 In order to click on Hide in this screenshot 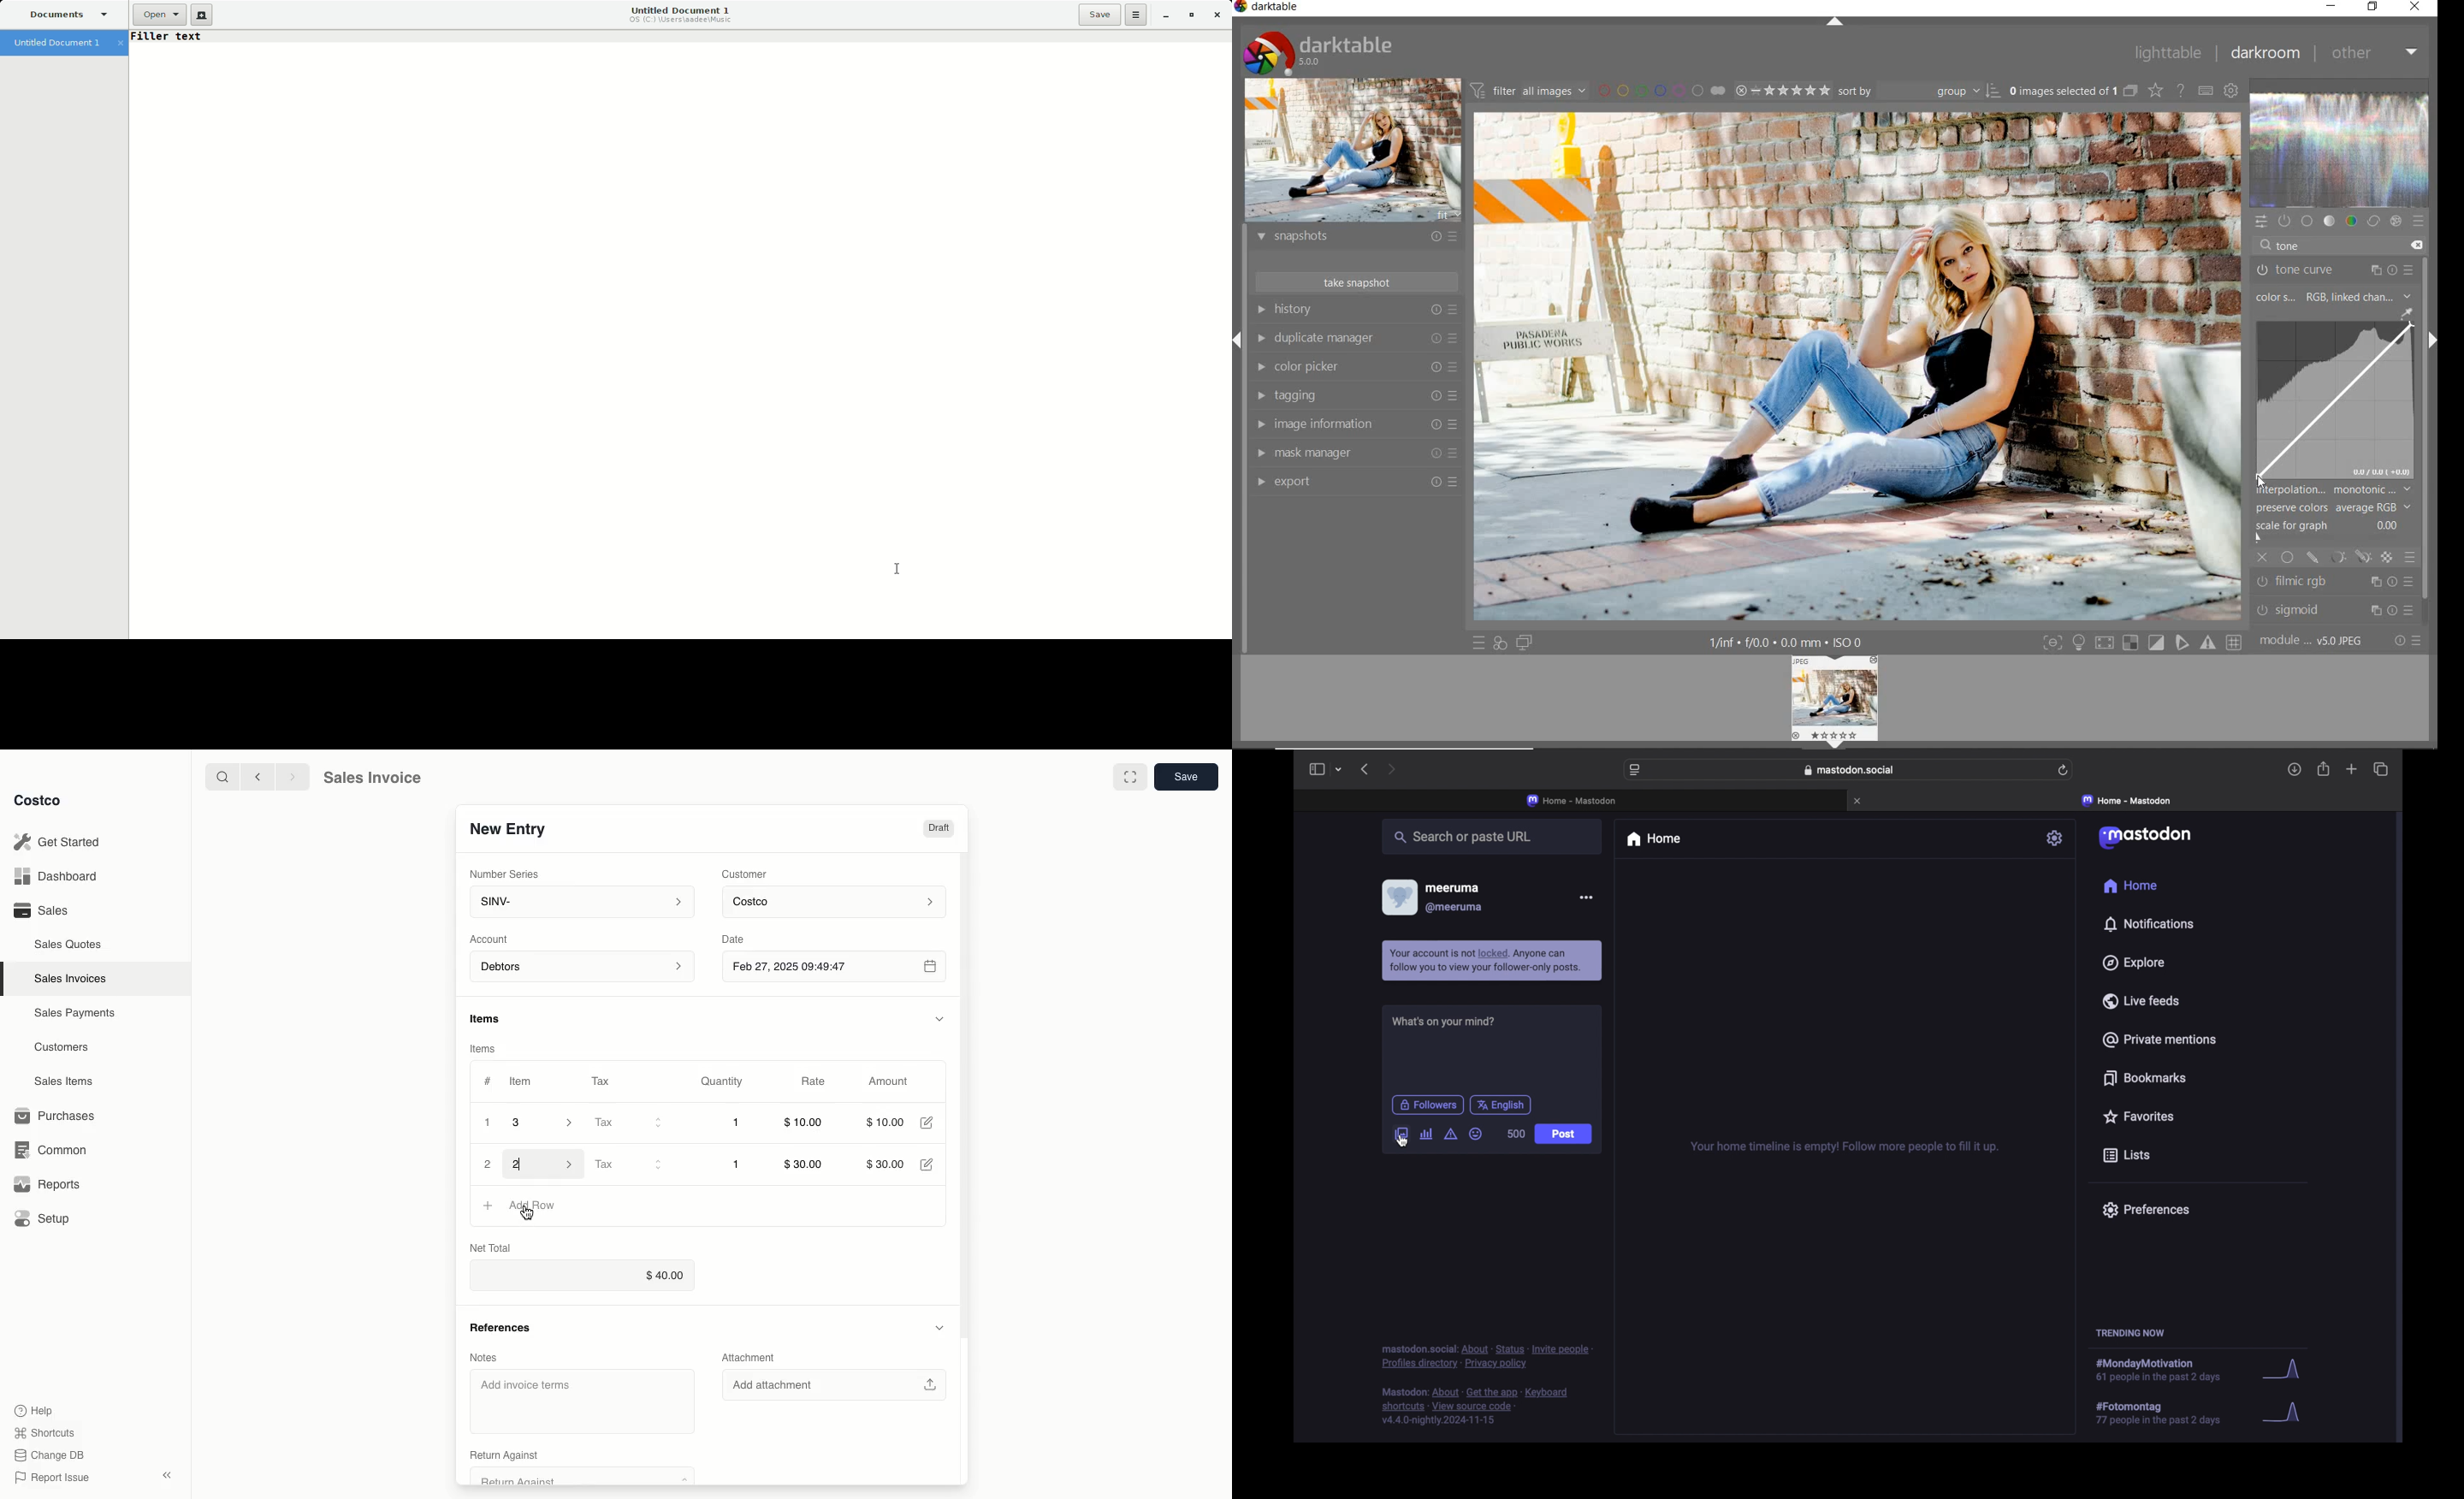, I will do `click(939, 1016)`.